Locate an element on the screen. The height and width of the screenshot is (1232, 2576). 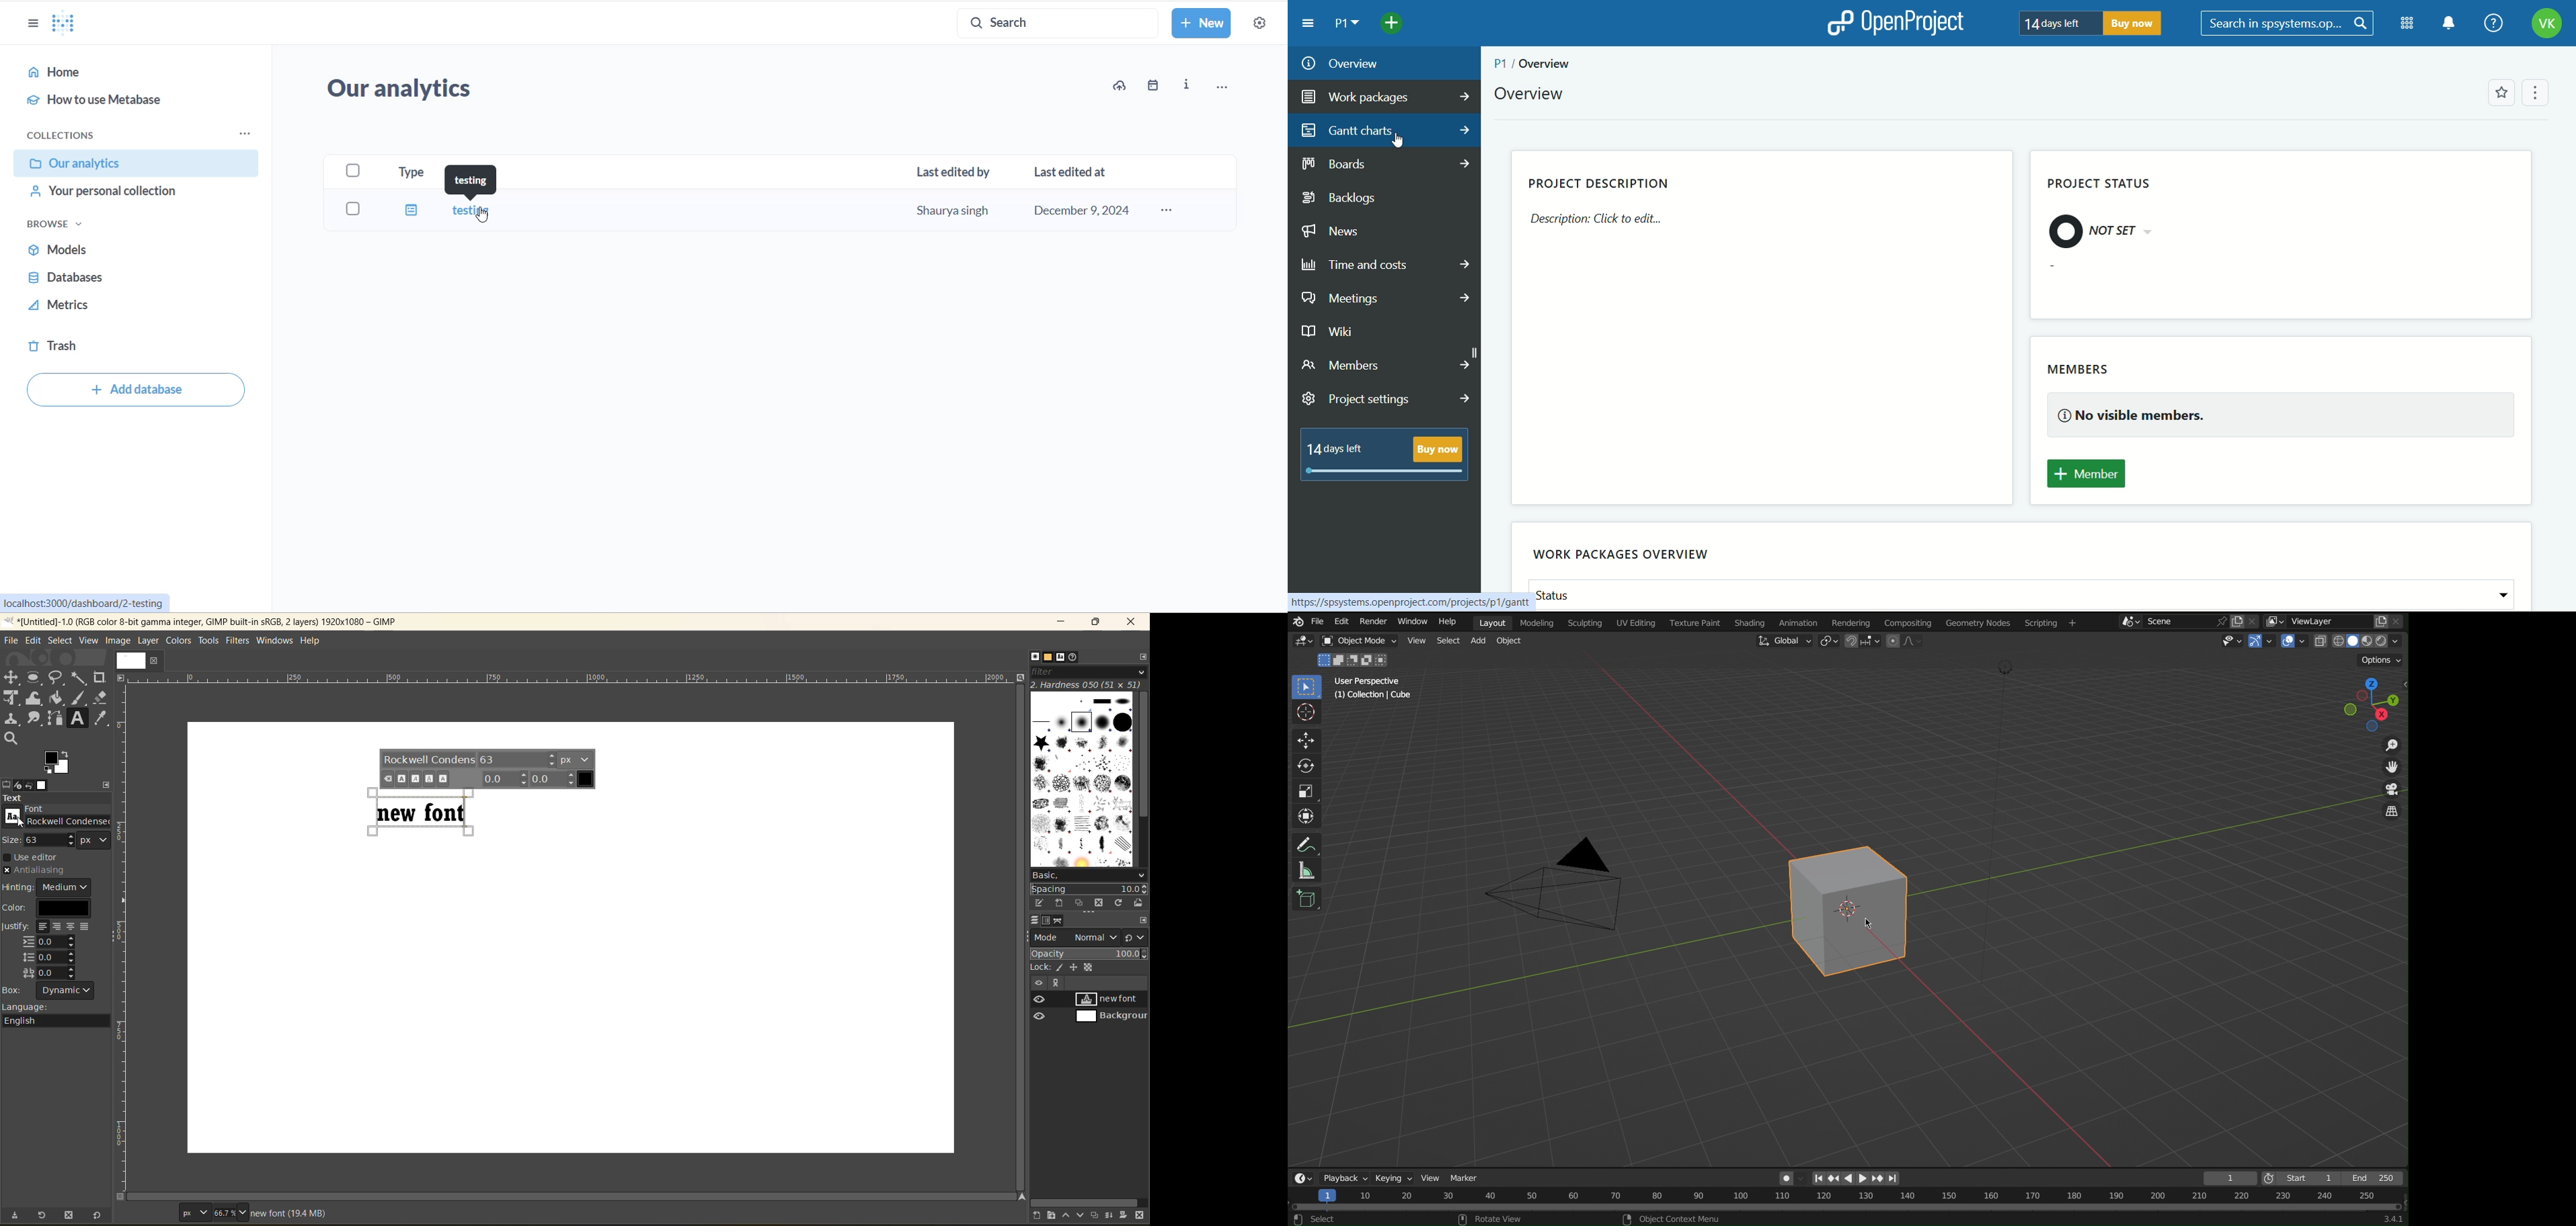
select is located at coordinates (1323, 1218).